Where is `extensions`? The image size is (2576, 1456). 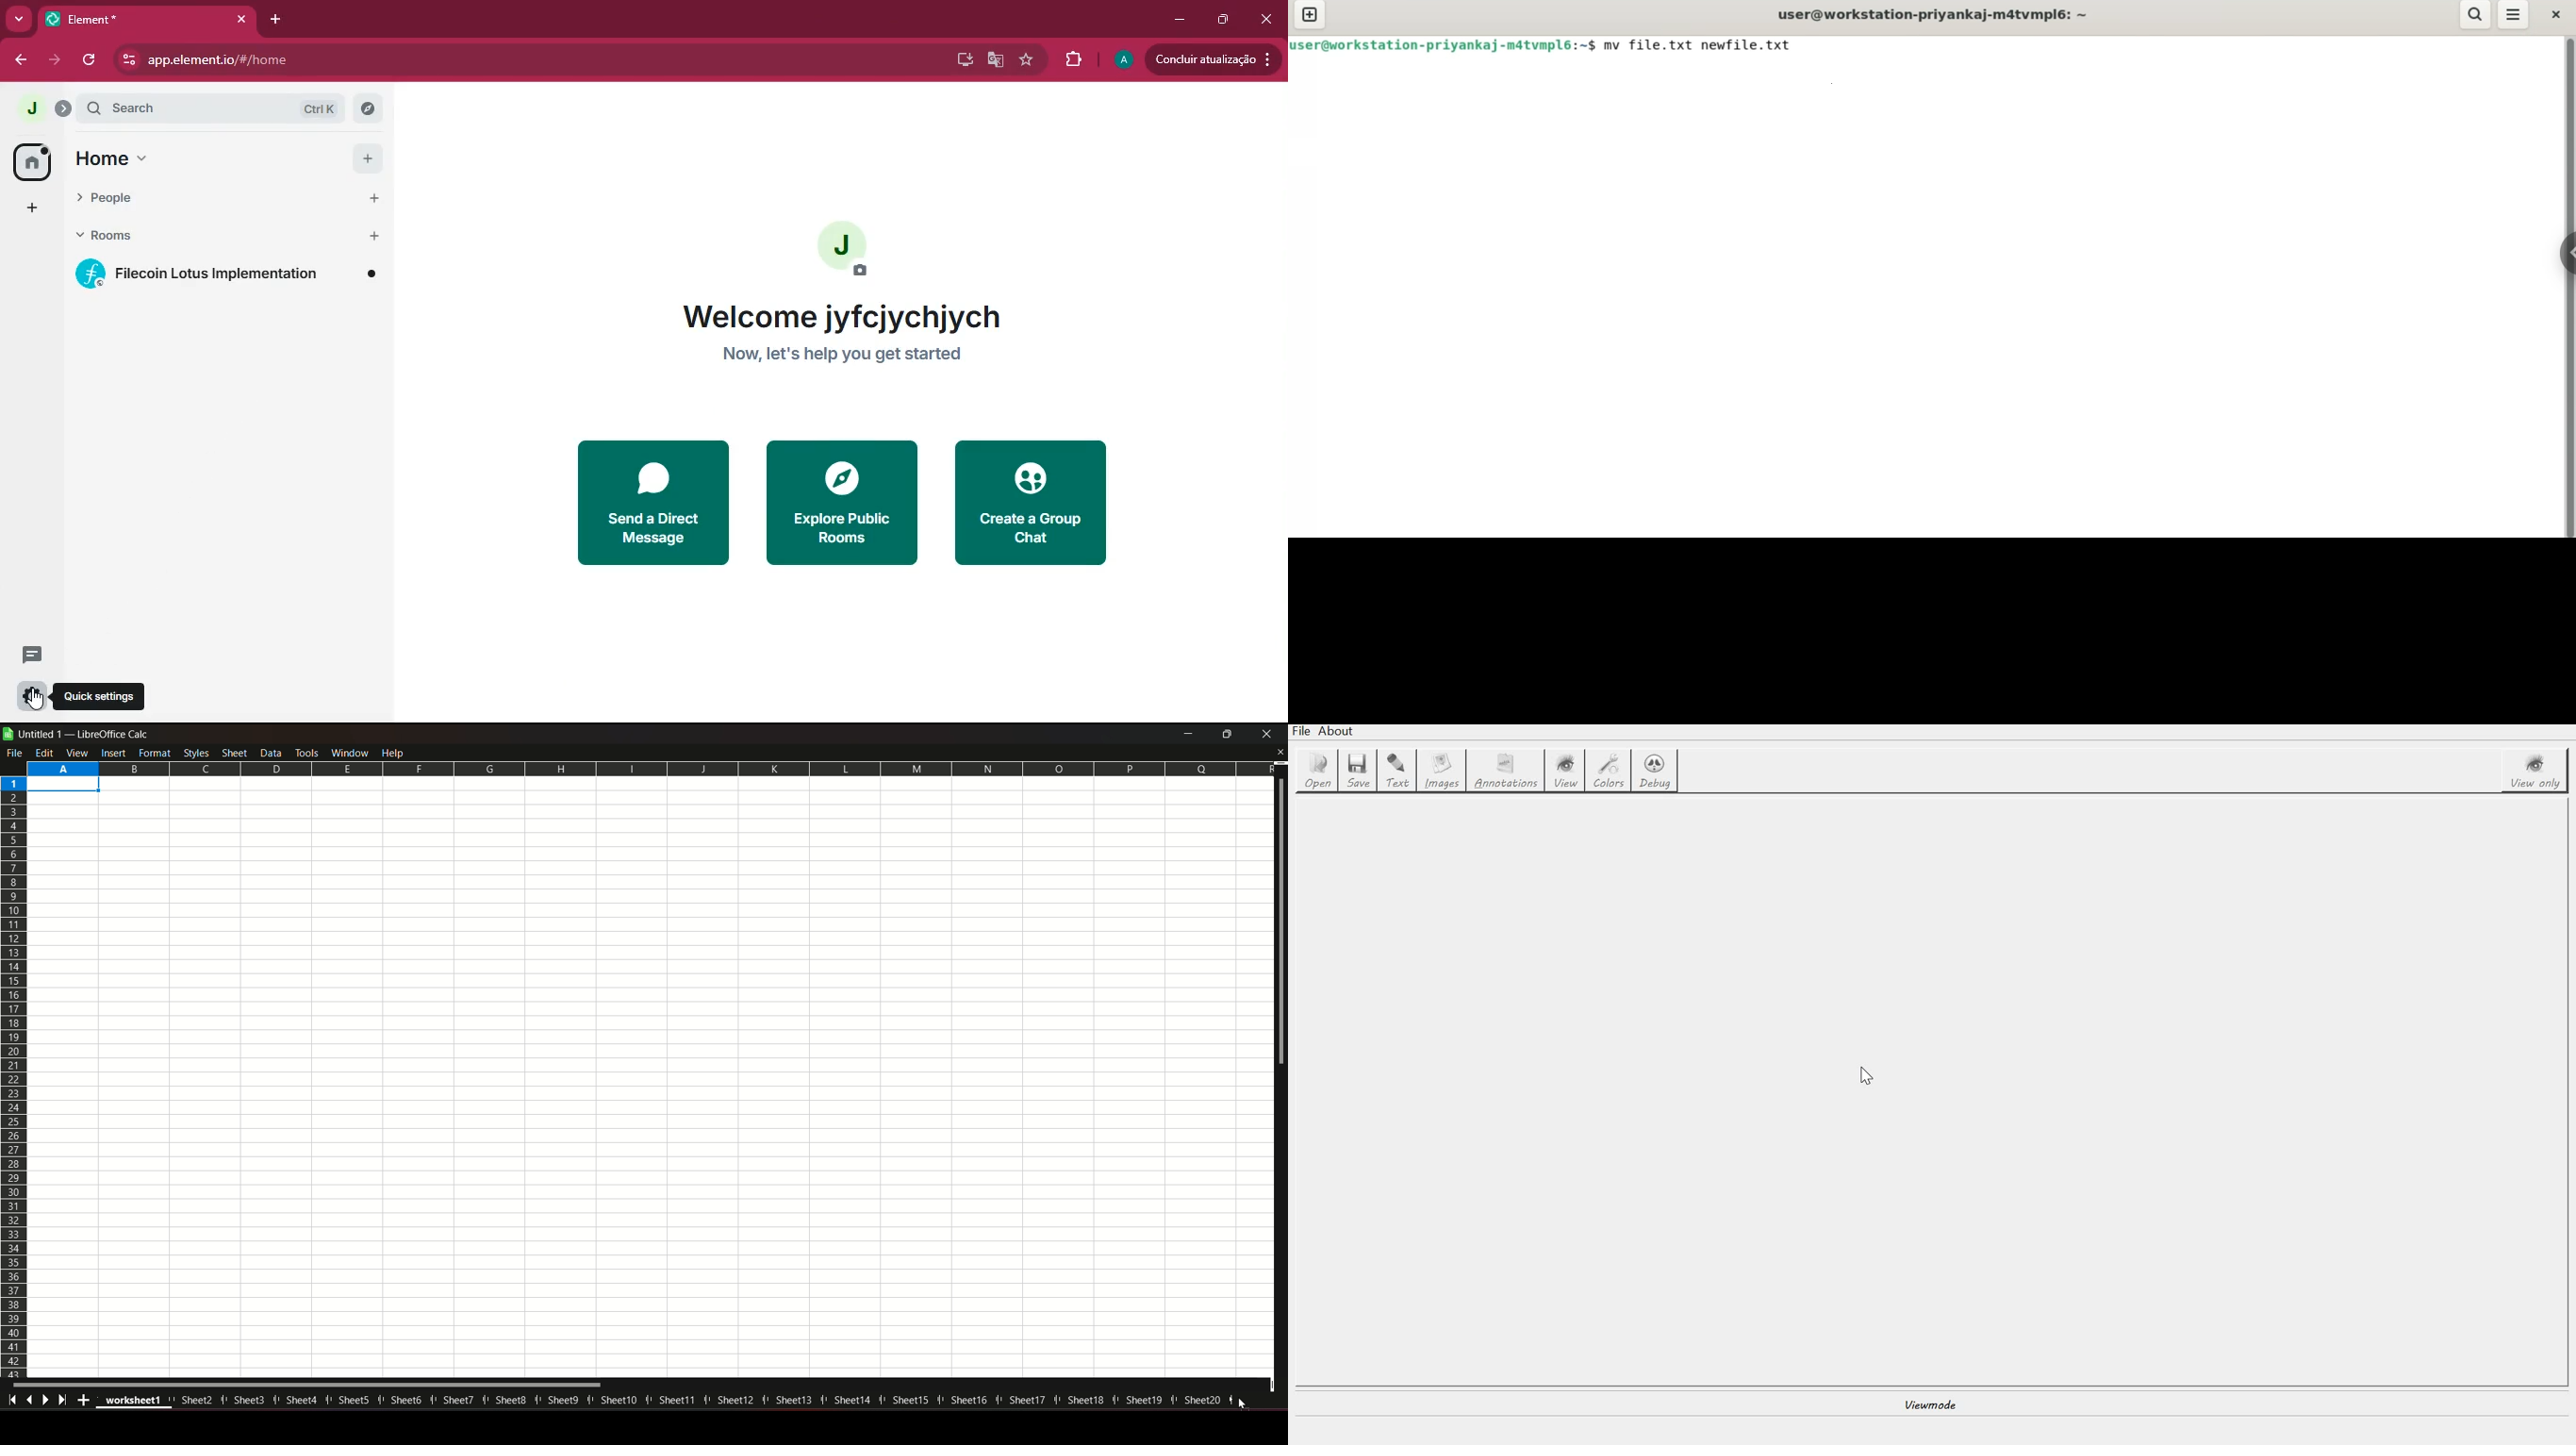
extensions is located at coordinates (1074, 60).